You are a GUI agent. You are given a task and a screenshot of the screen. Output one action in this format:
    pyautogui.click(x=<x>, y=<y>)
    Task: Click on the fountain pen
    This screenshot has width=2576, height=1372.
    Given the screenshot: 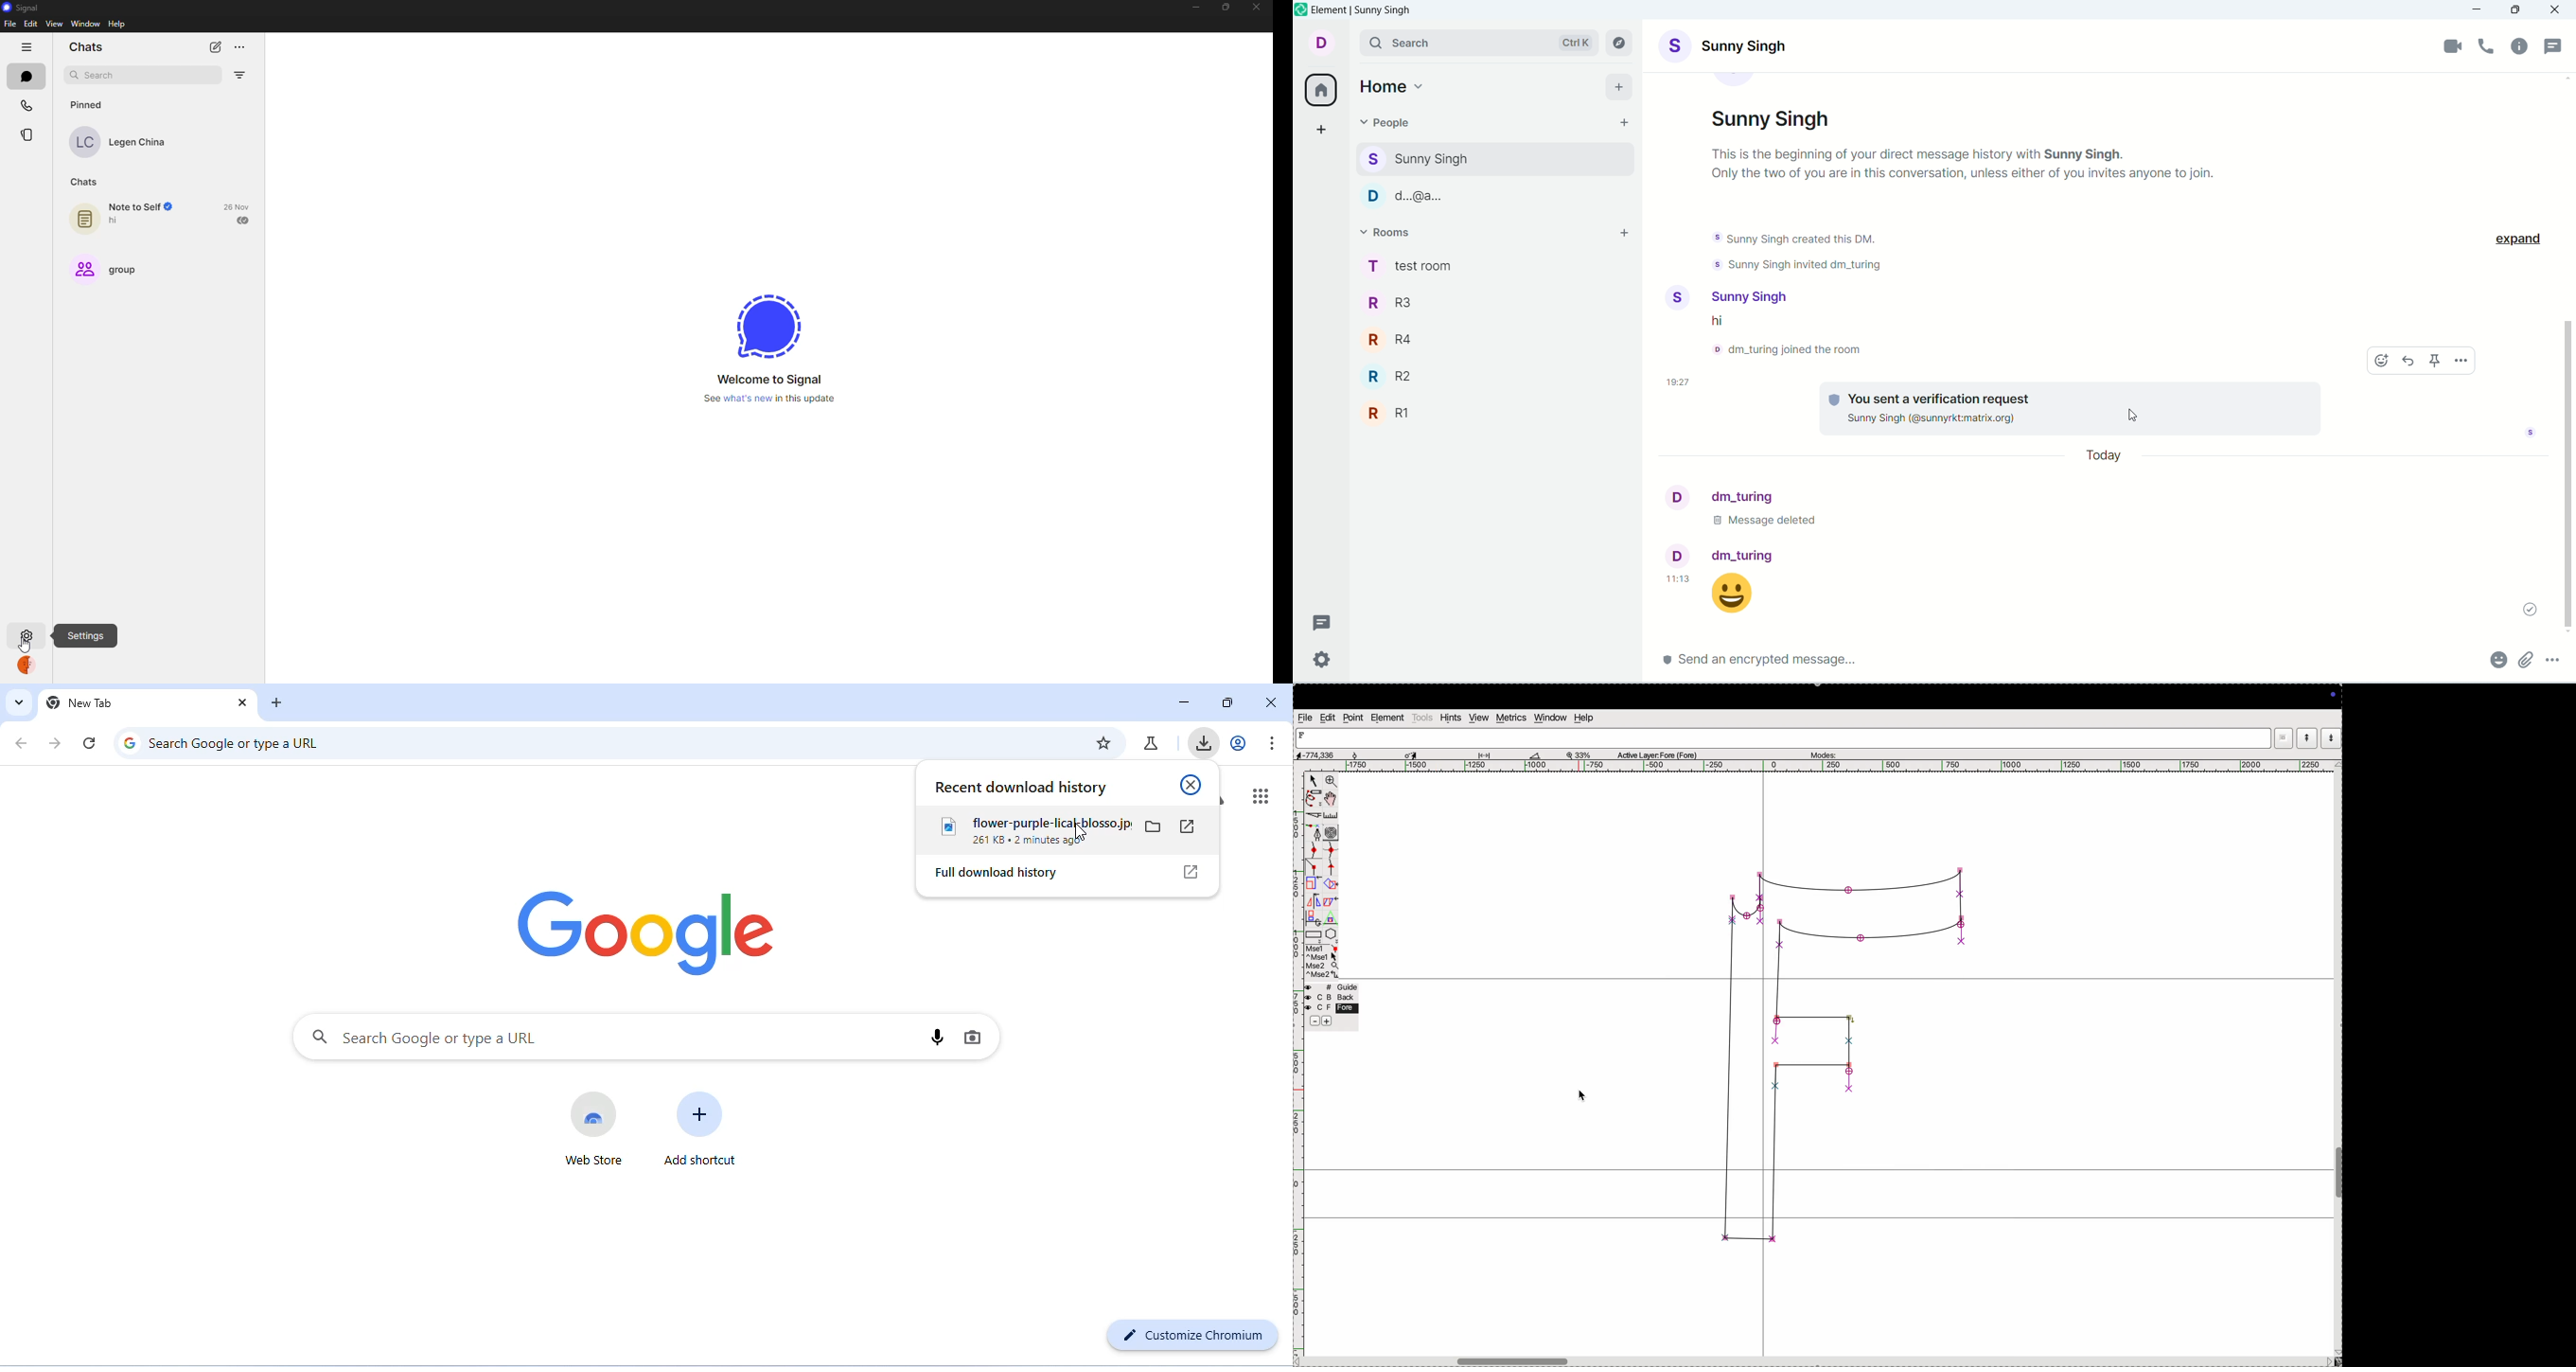 What is the action you would take?
    pyautogui.click(x=1317, y=833)
    